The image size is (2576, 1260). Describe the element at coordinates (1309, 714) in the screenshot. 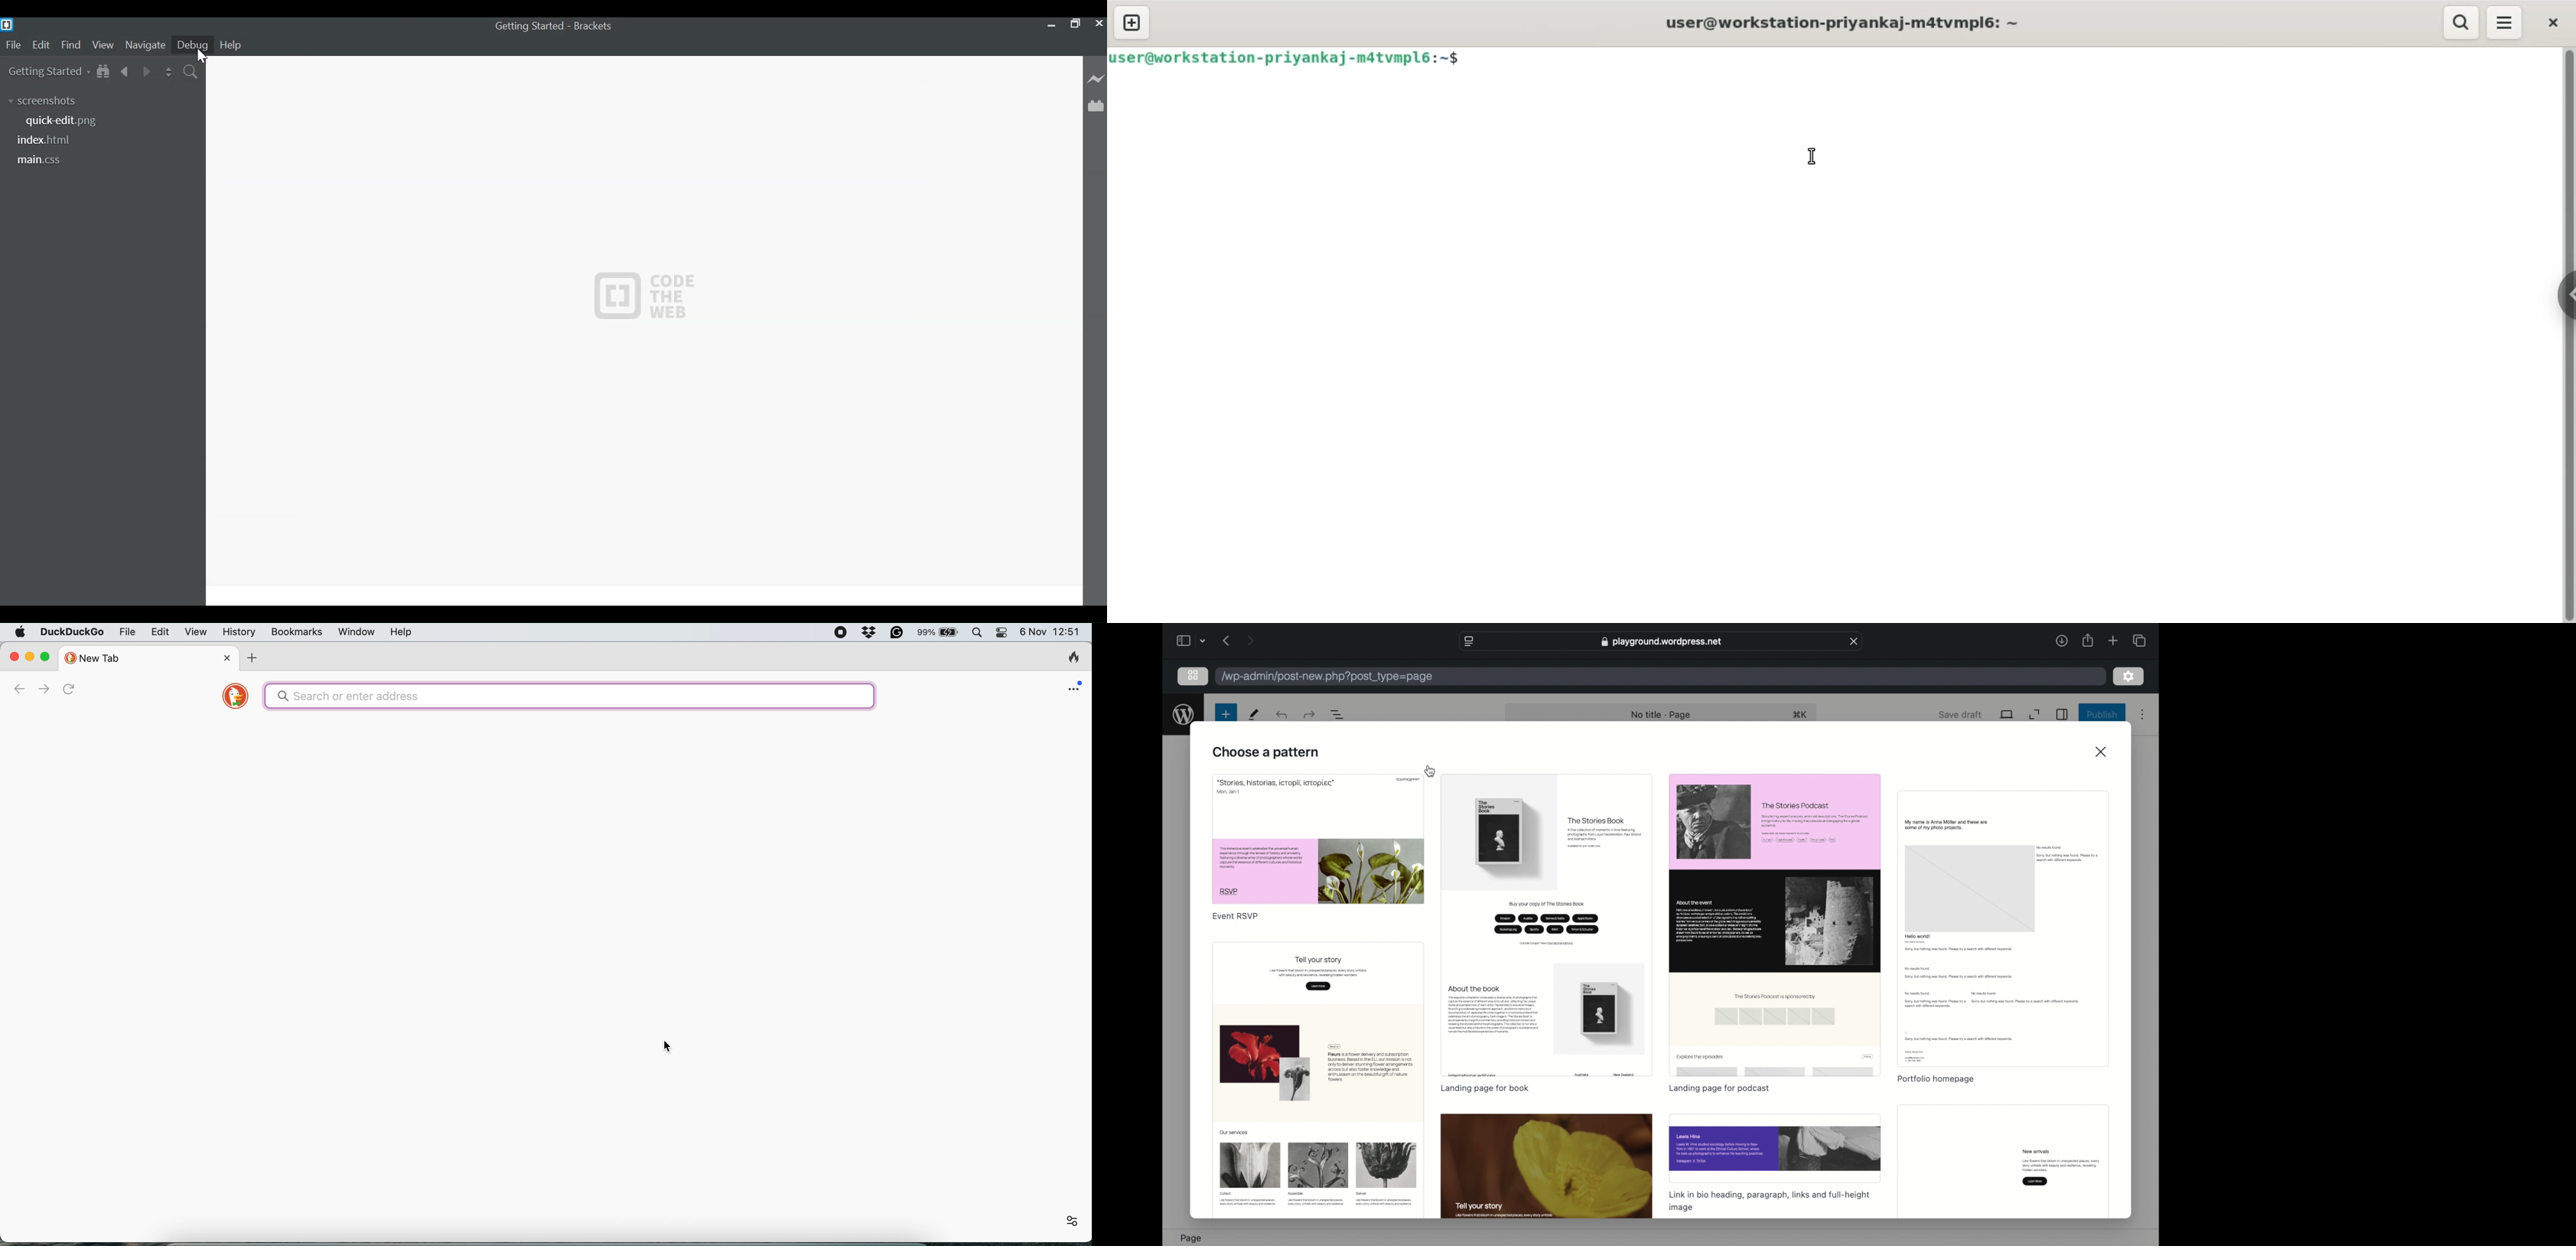

I see `undo` at that location.